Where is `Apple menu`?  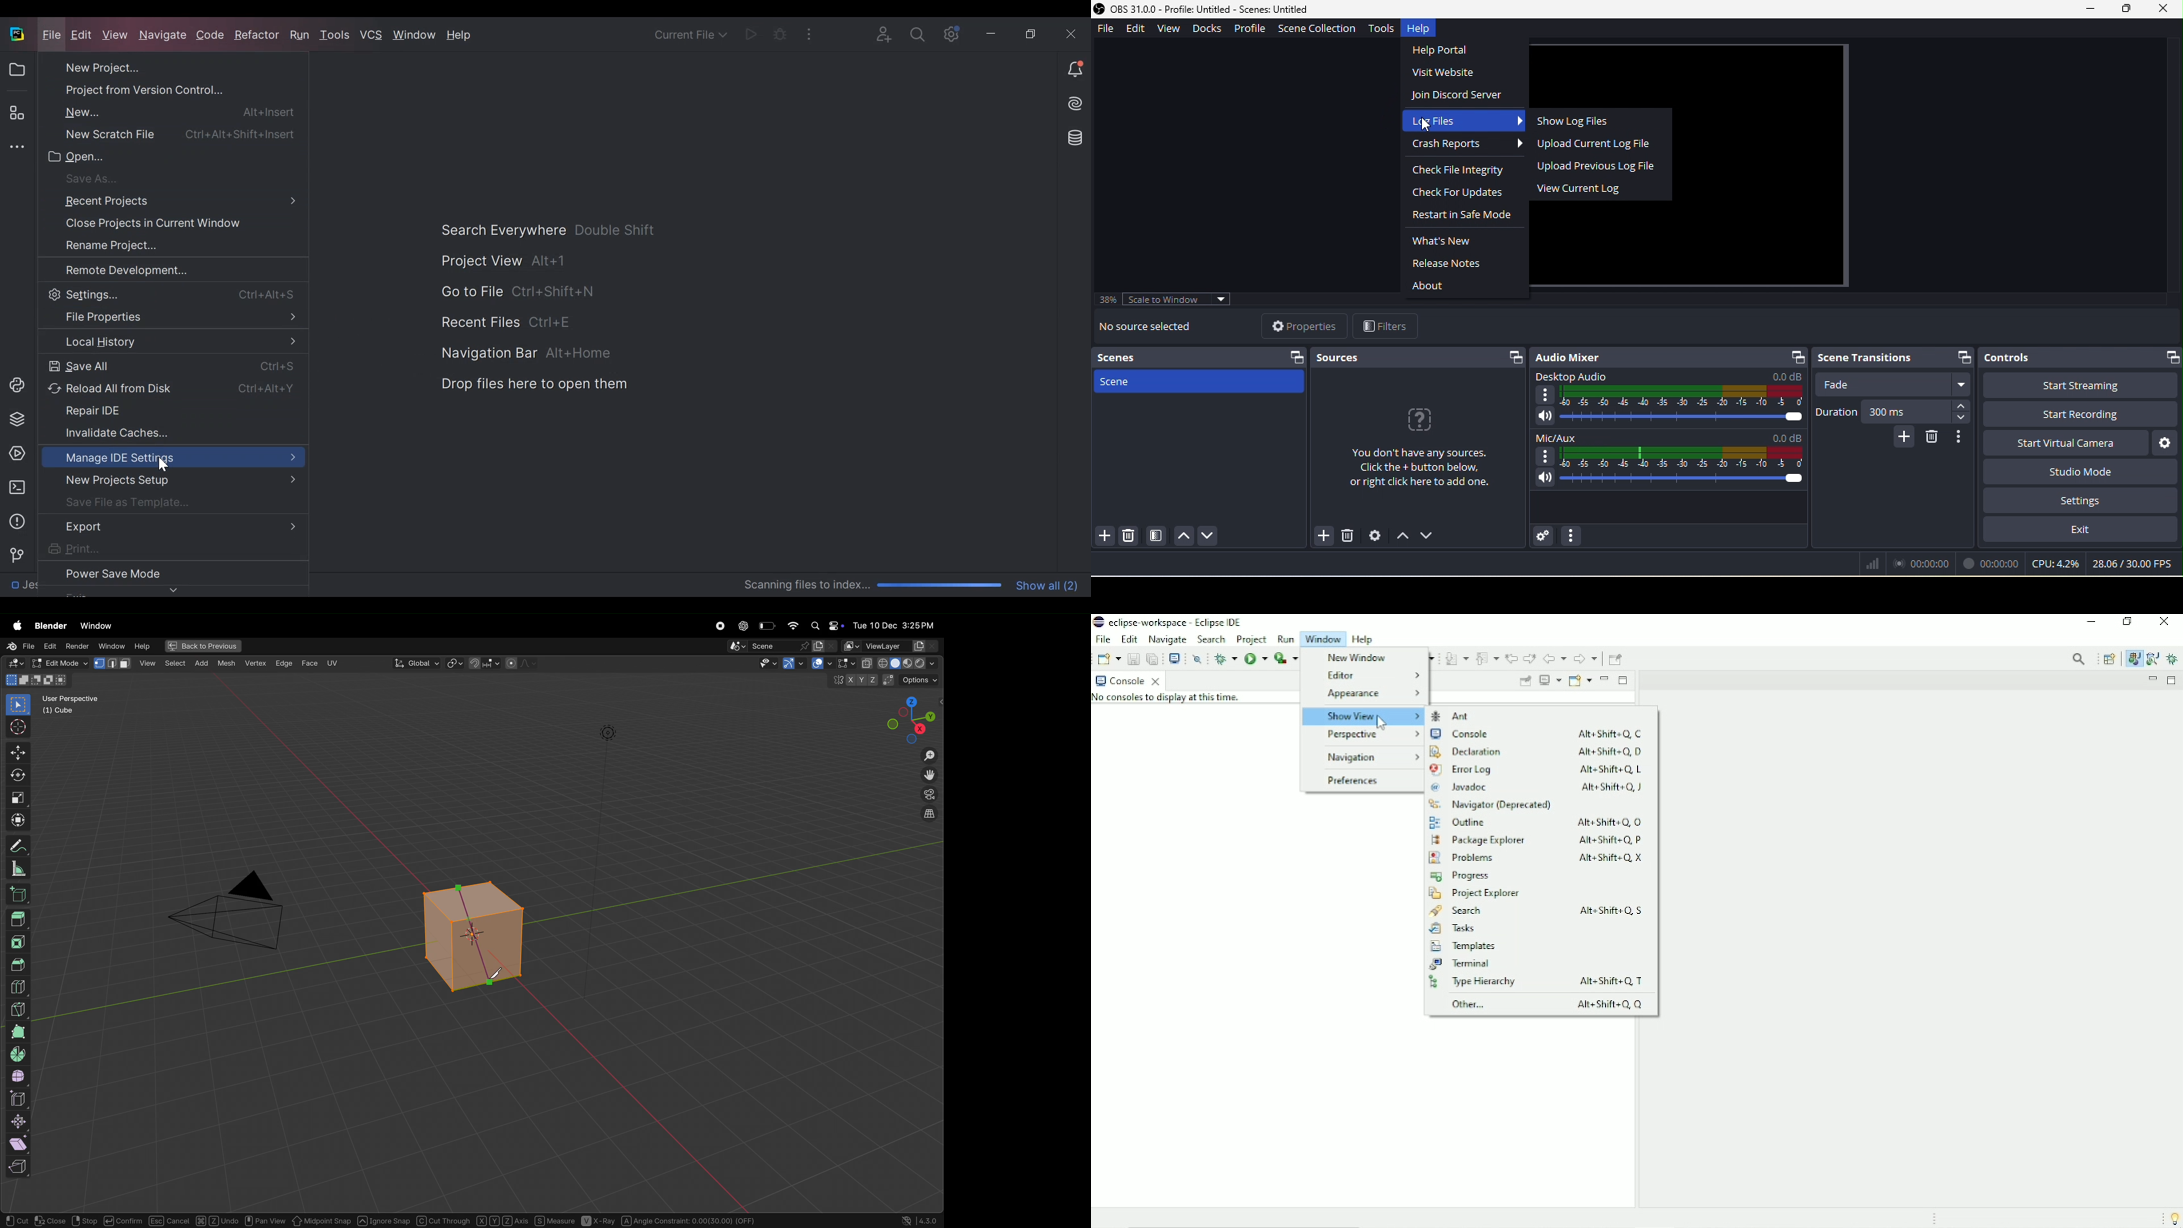
Apple menu is located at coordinates (13, 626).